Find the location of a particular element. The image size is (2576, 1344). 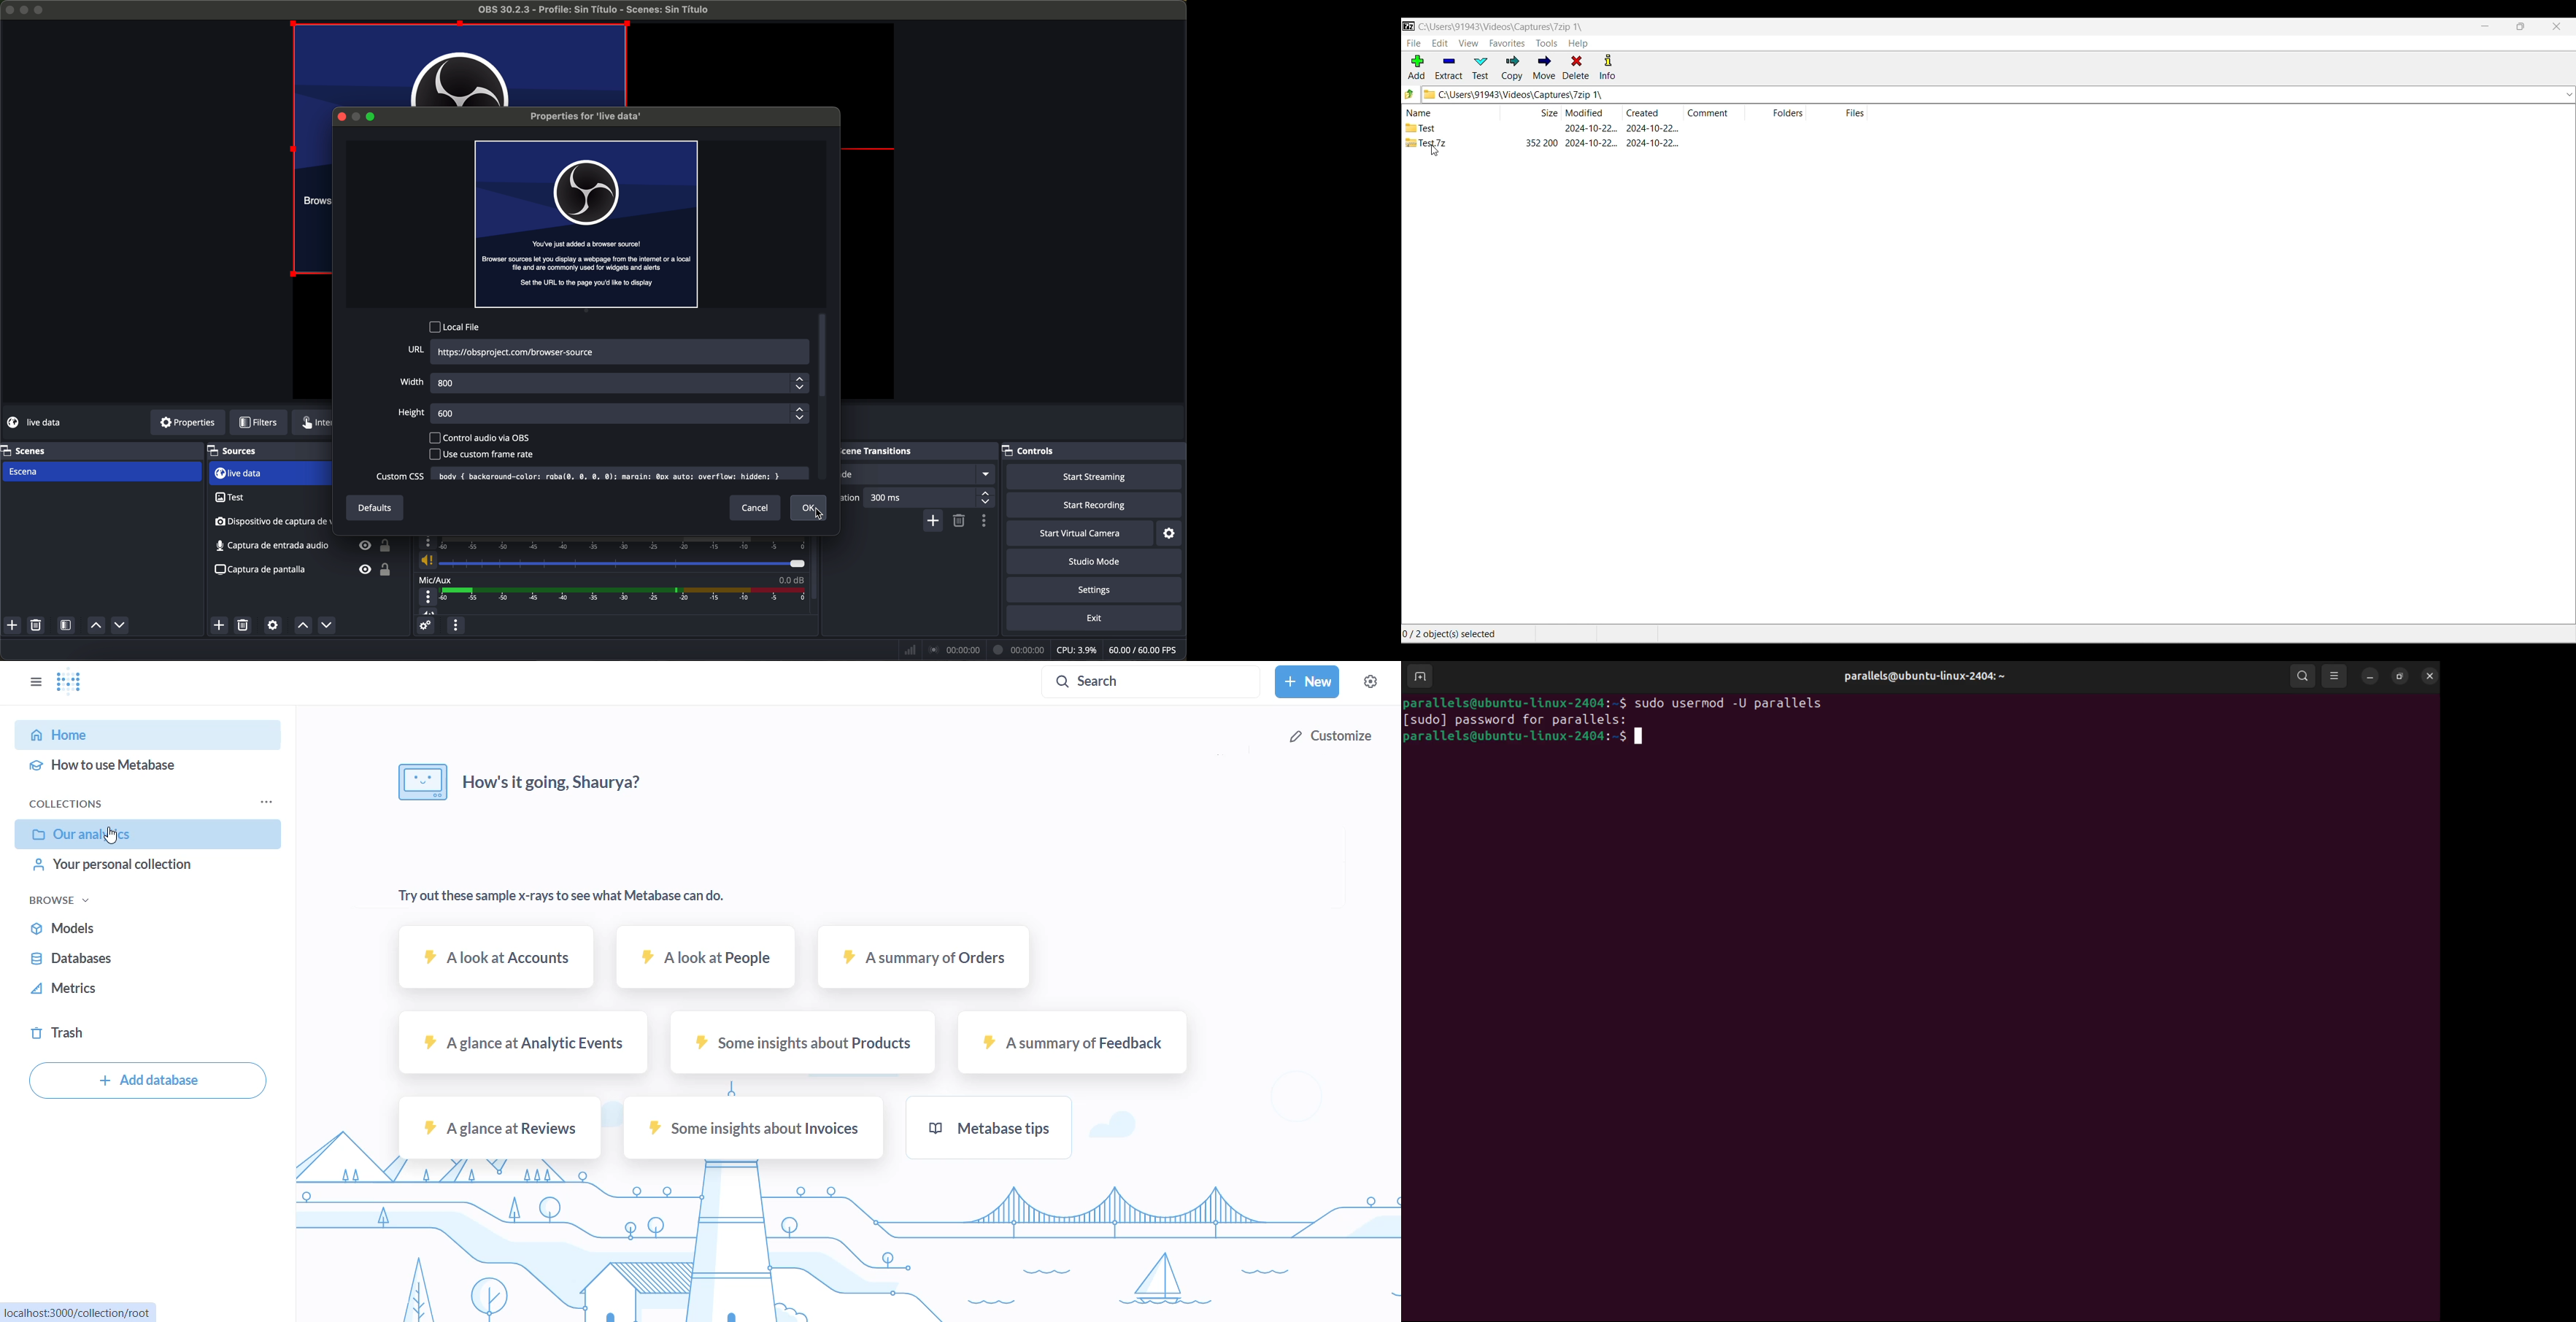

vol is located at coordinates (612, 561).